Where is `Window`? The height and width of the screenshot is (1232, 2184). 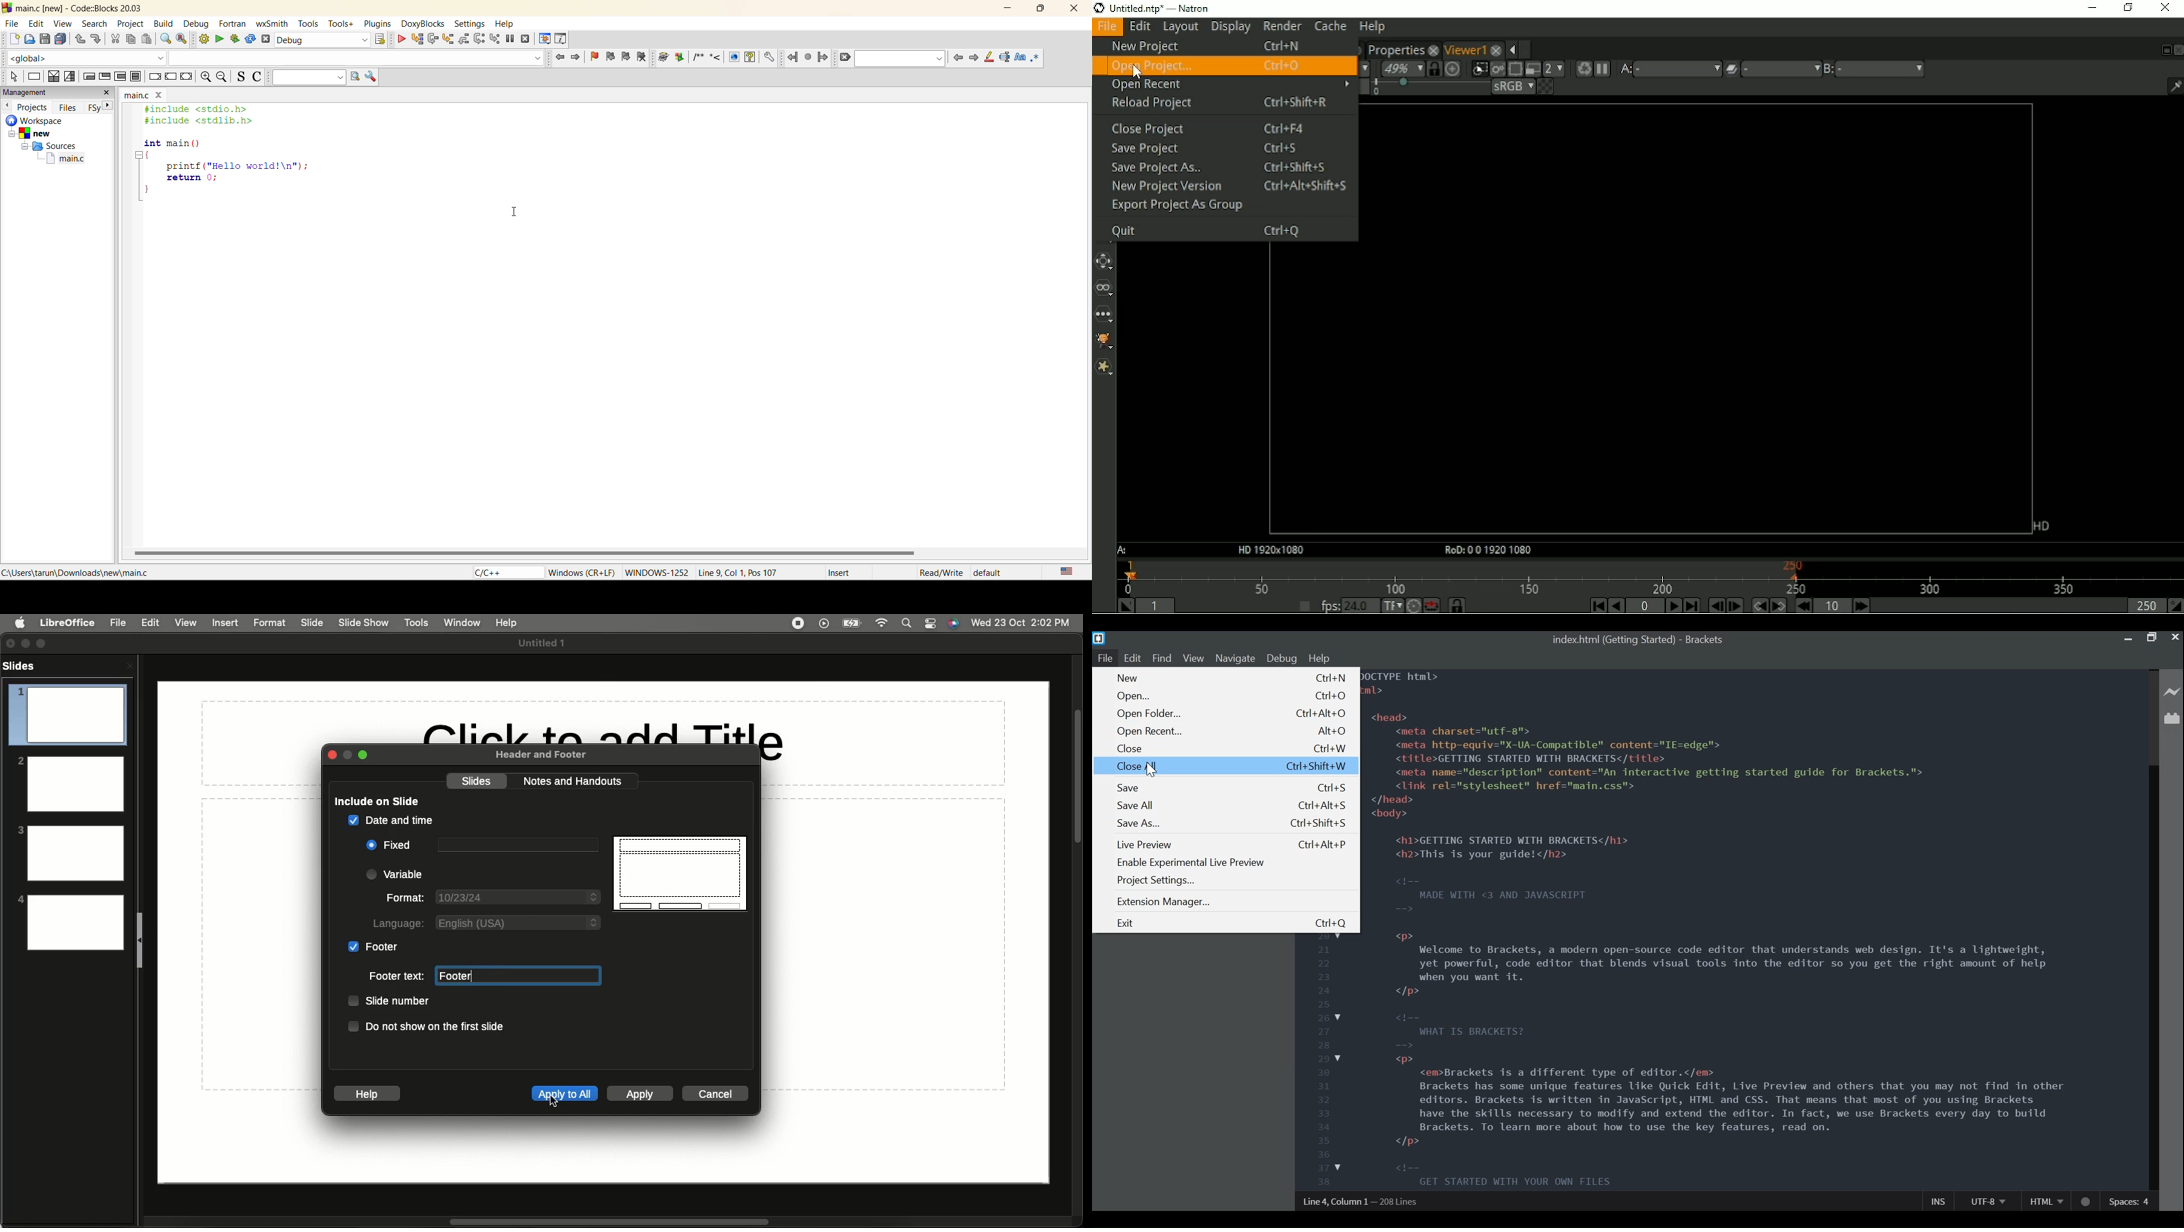
Window is located at coordinates (460, 622).